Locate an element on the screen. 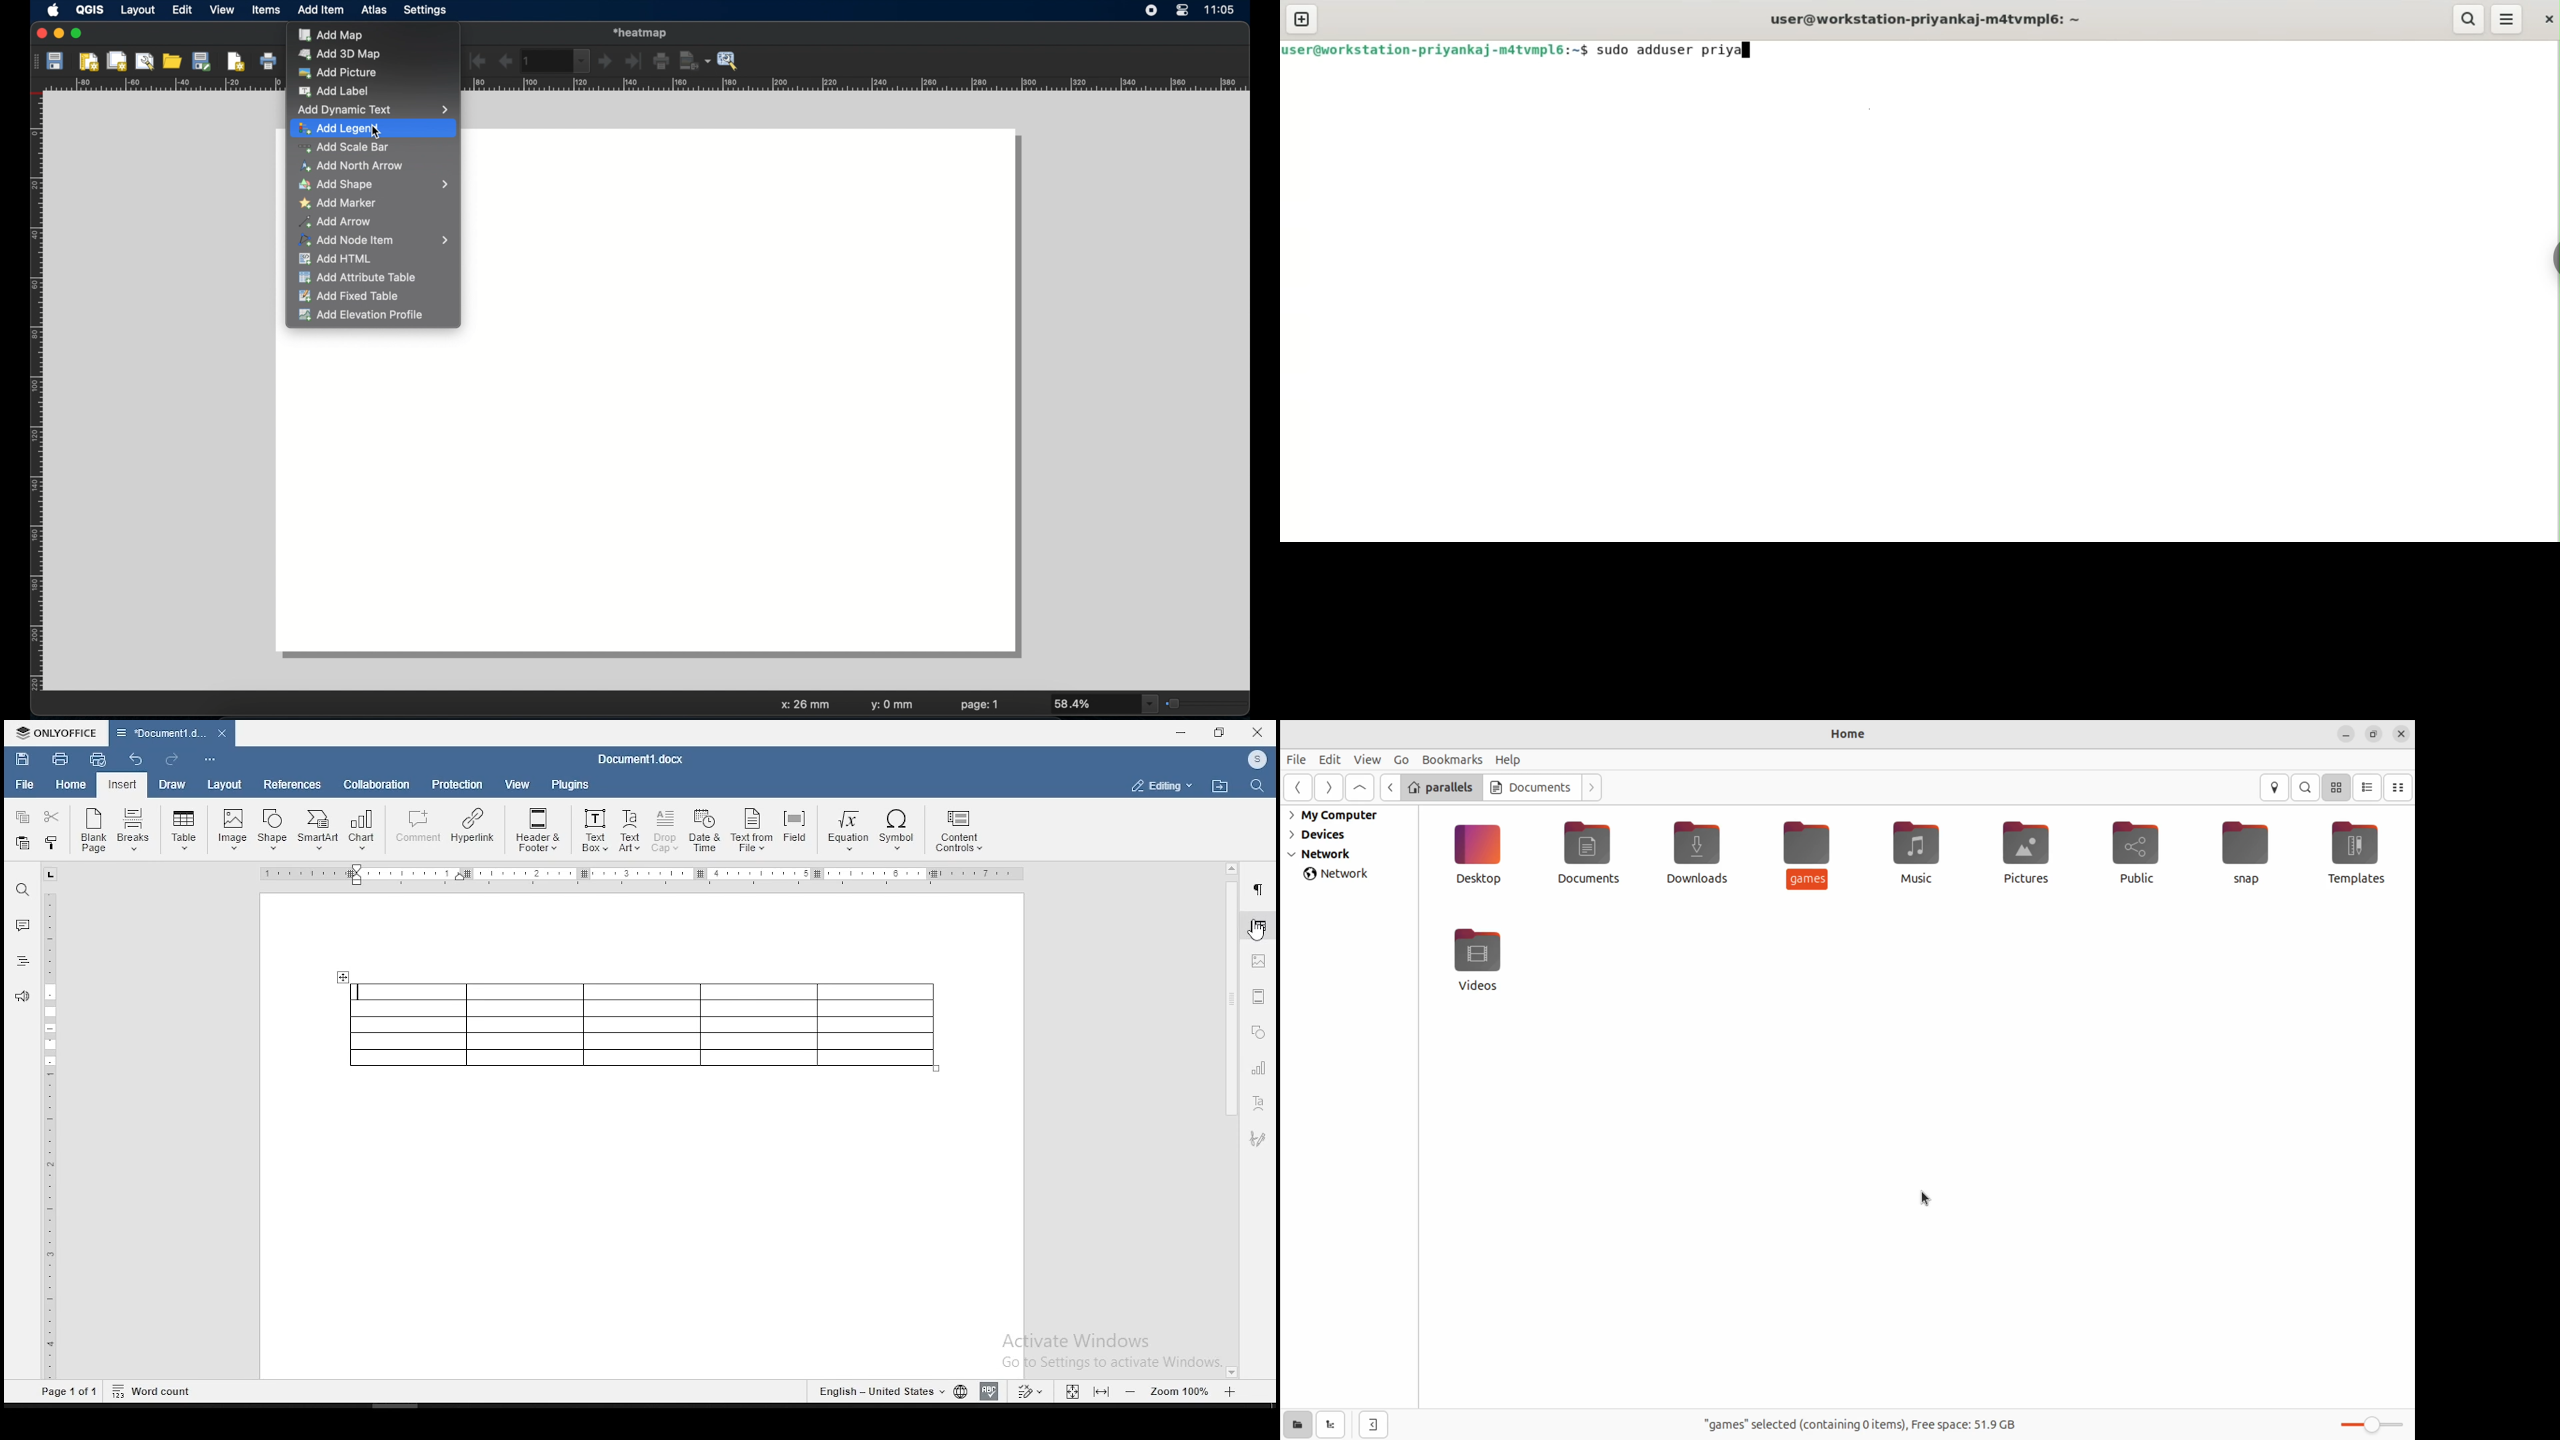 This screenshot has width=2576, height=1456. Symbol is located at coordinates (900, 832).